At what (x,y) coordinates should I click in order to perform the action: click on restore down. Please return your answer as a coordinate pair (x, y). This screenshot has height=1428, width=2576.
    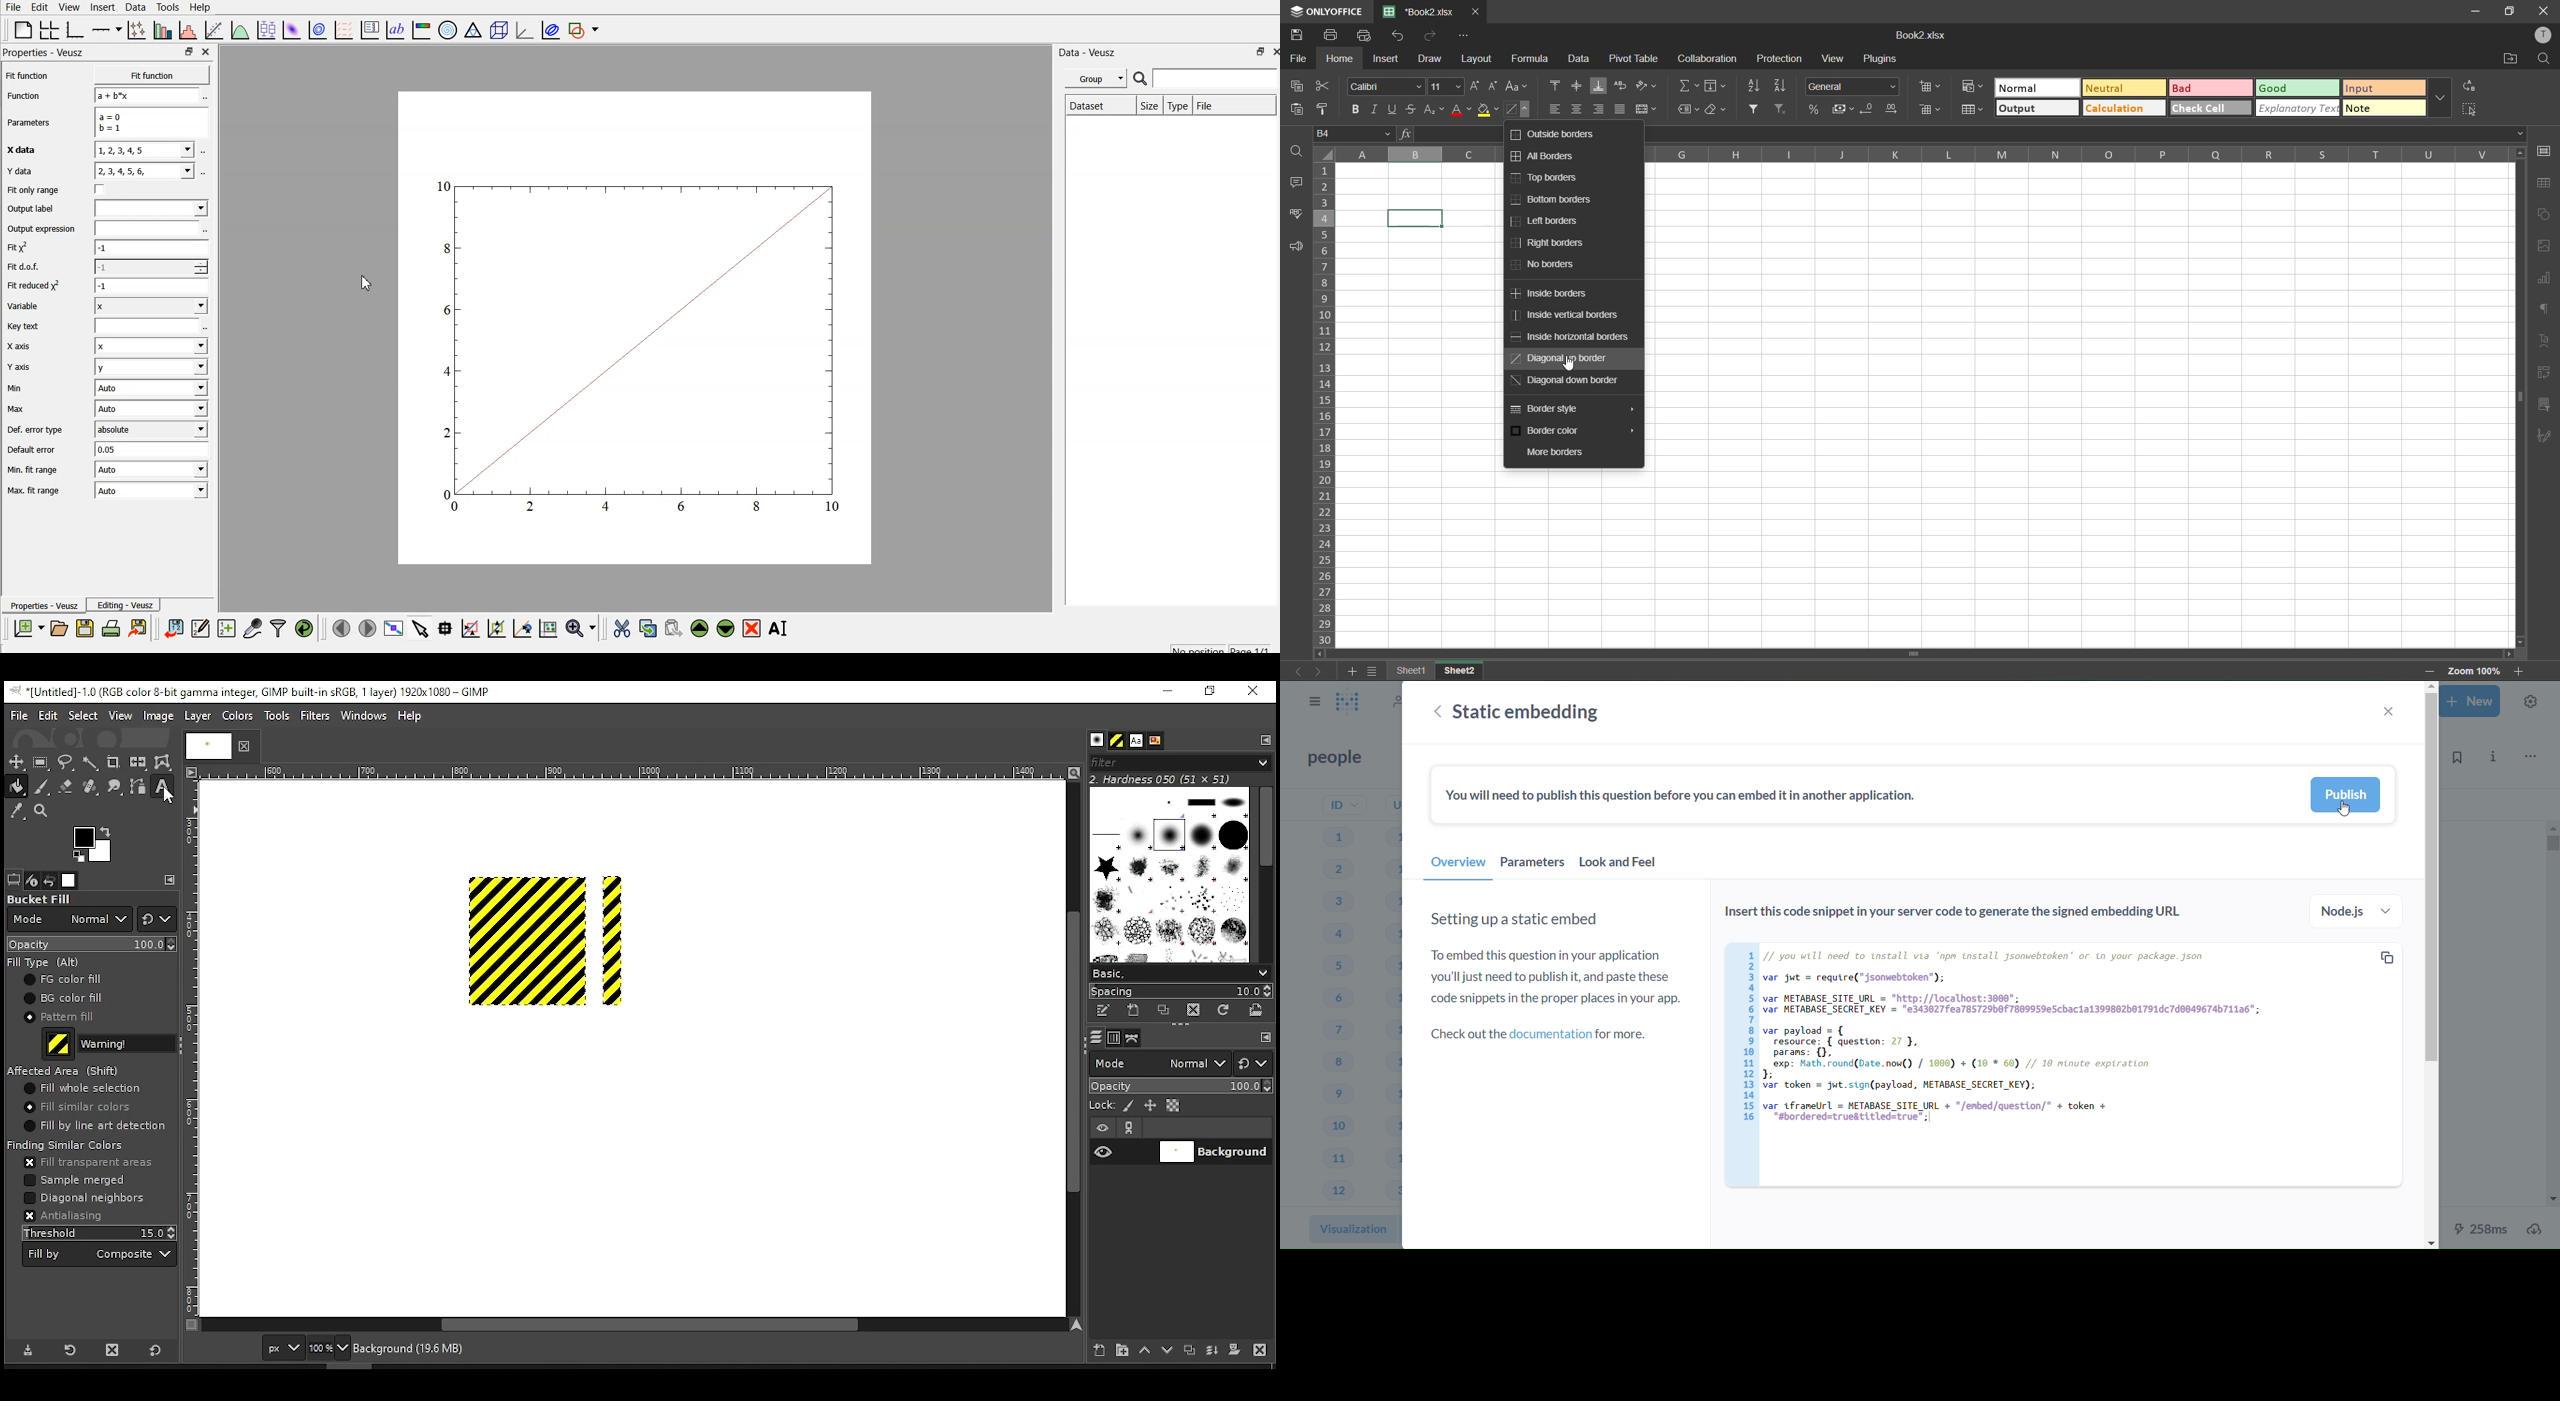
    Looking at the image, I should click on (1255, 54).